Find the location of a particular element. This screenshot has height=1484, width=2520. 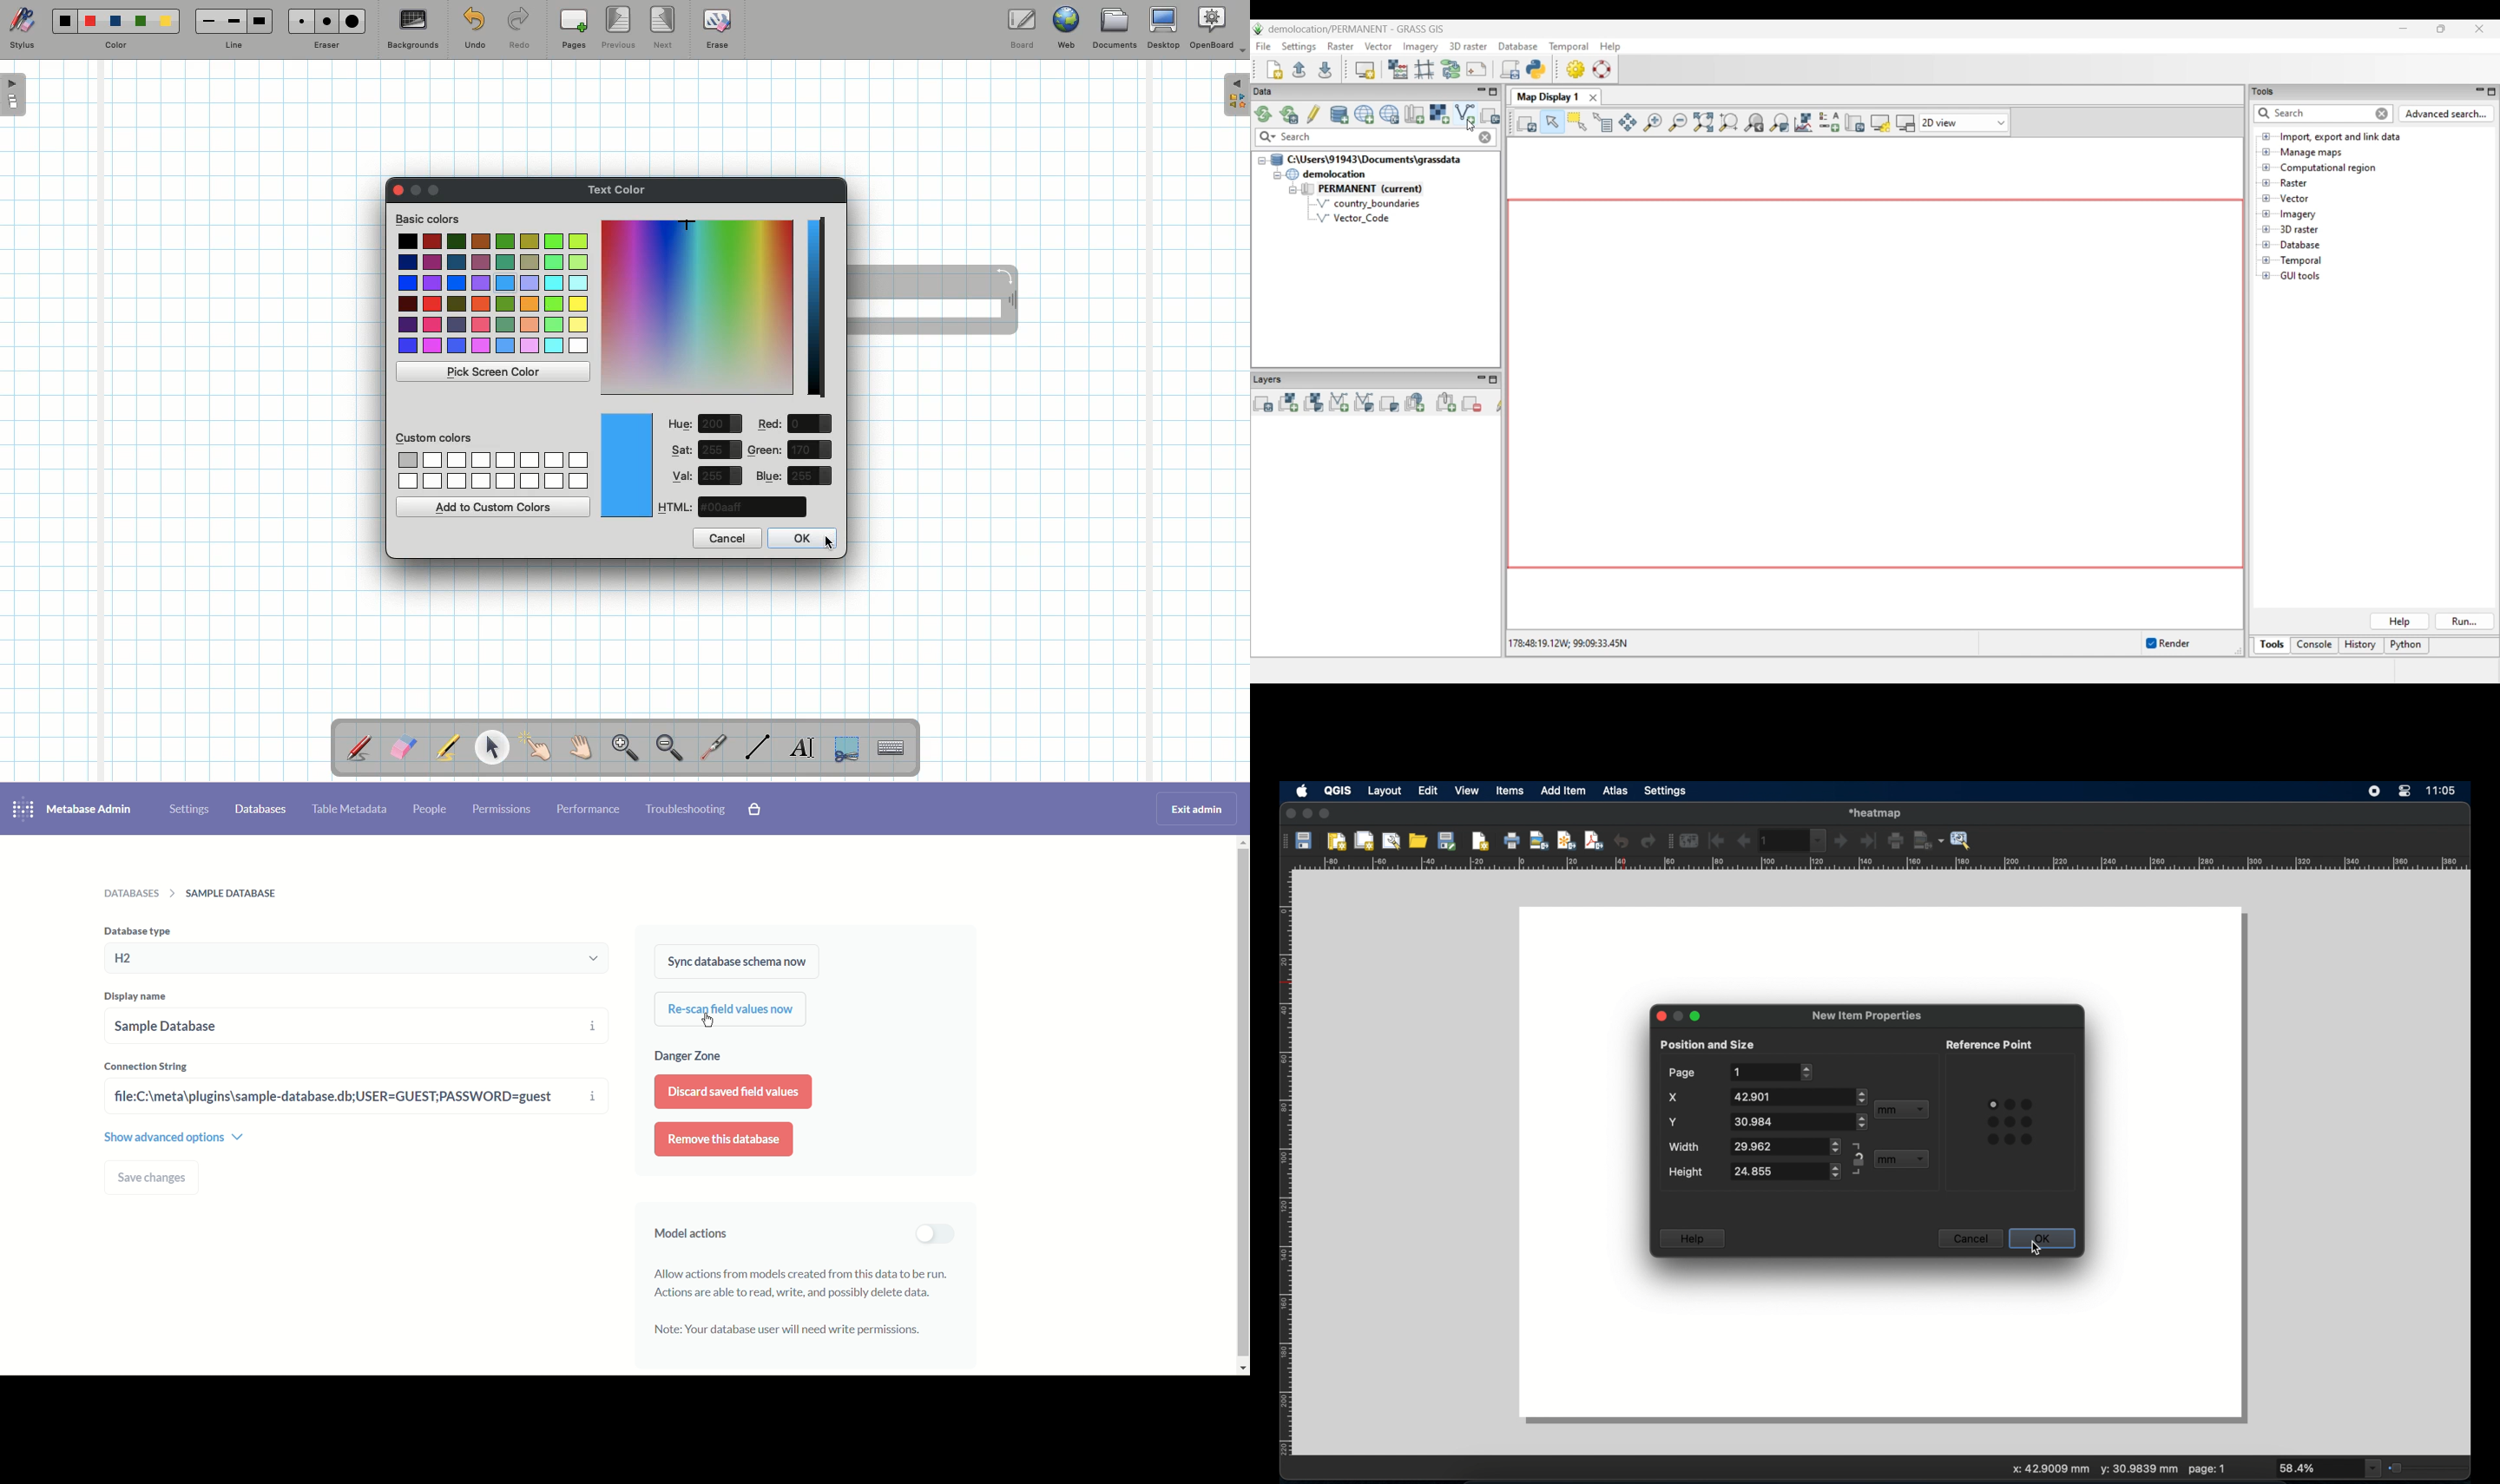

Open pages is located at coordinates (15, 94).